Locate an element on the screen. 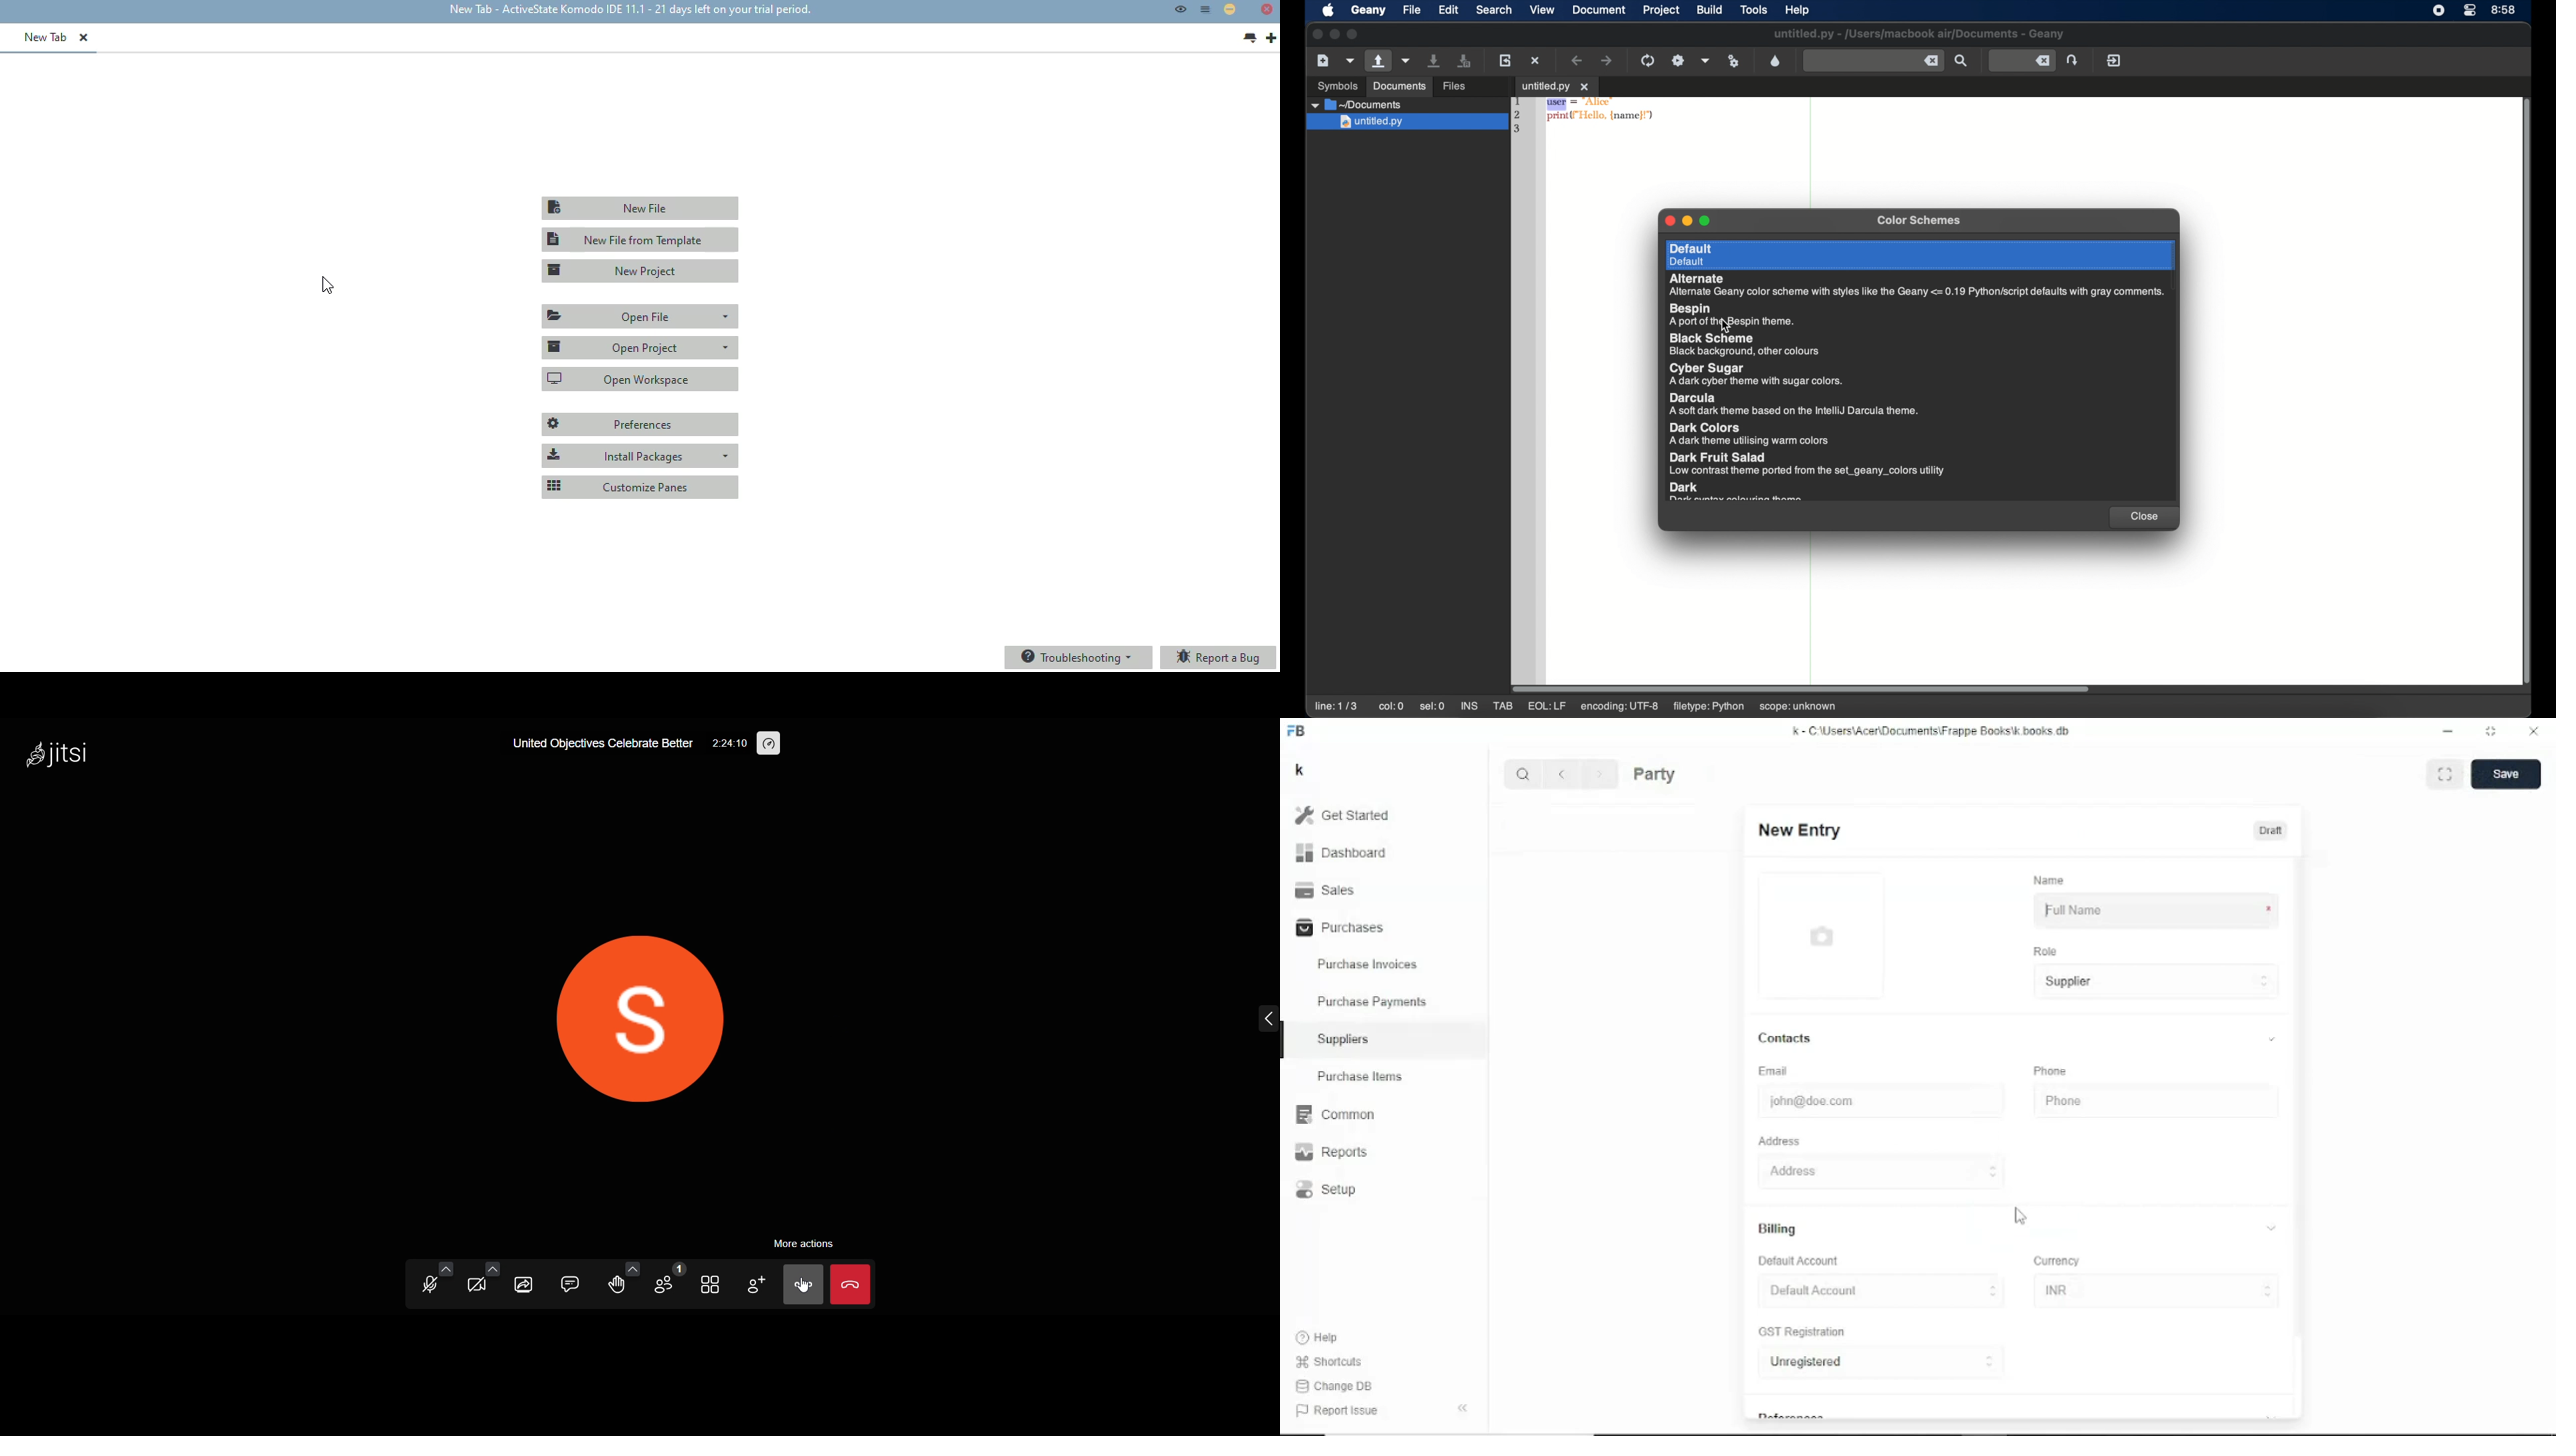  jump  to the entered line number is located at coordinates (2022, 61).